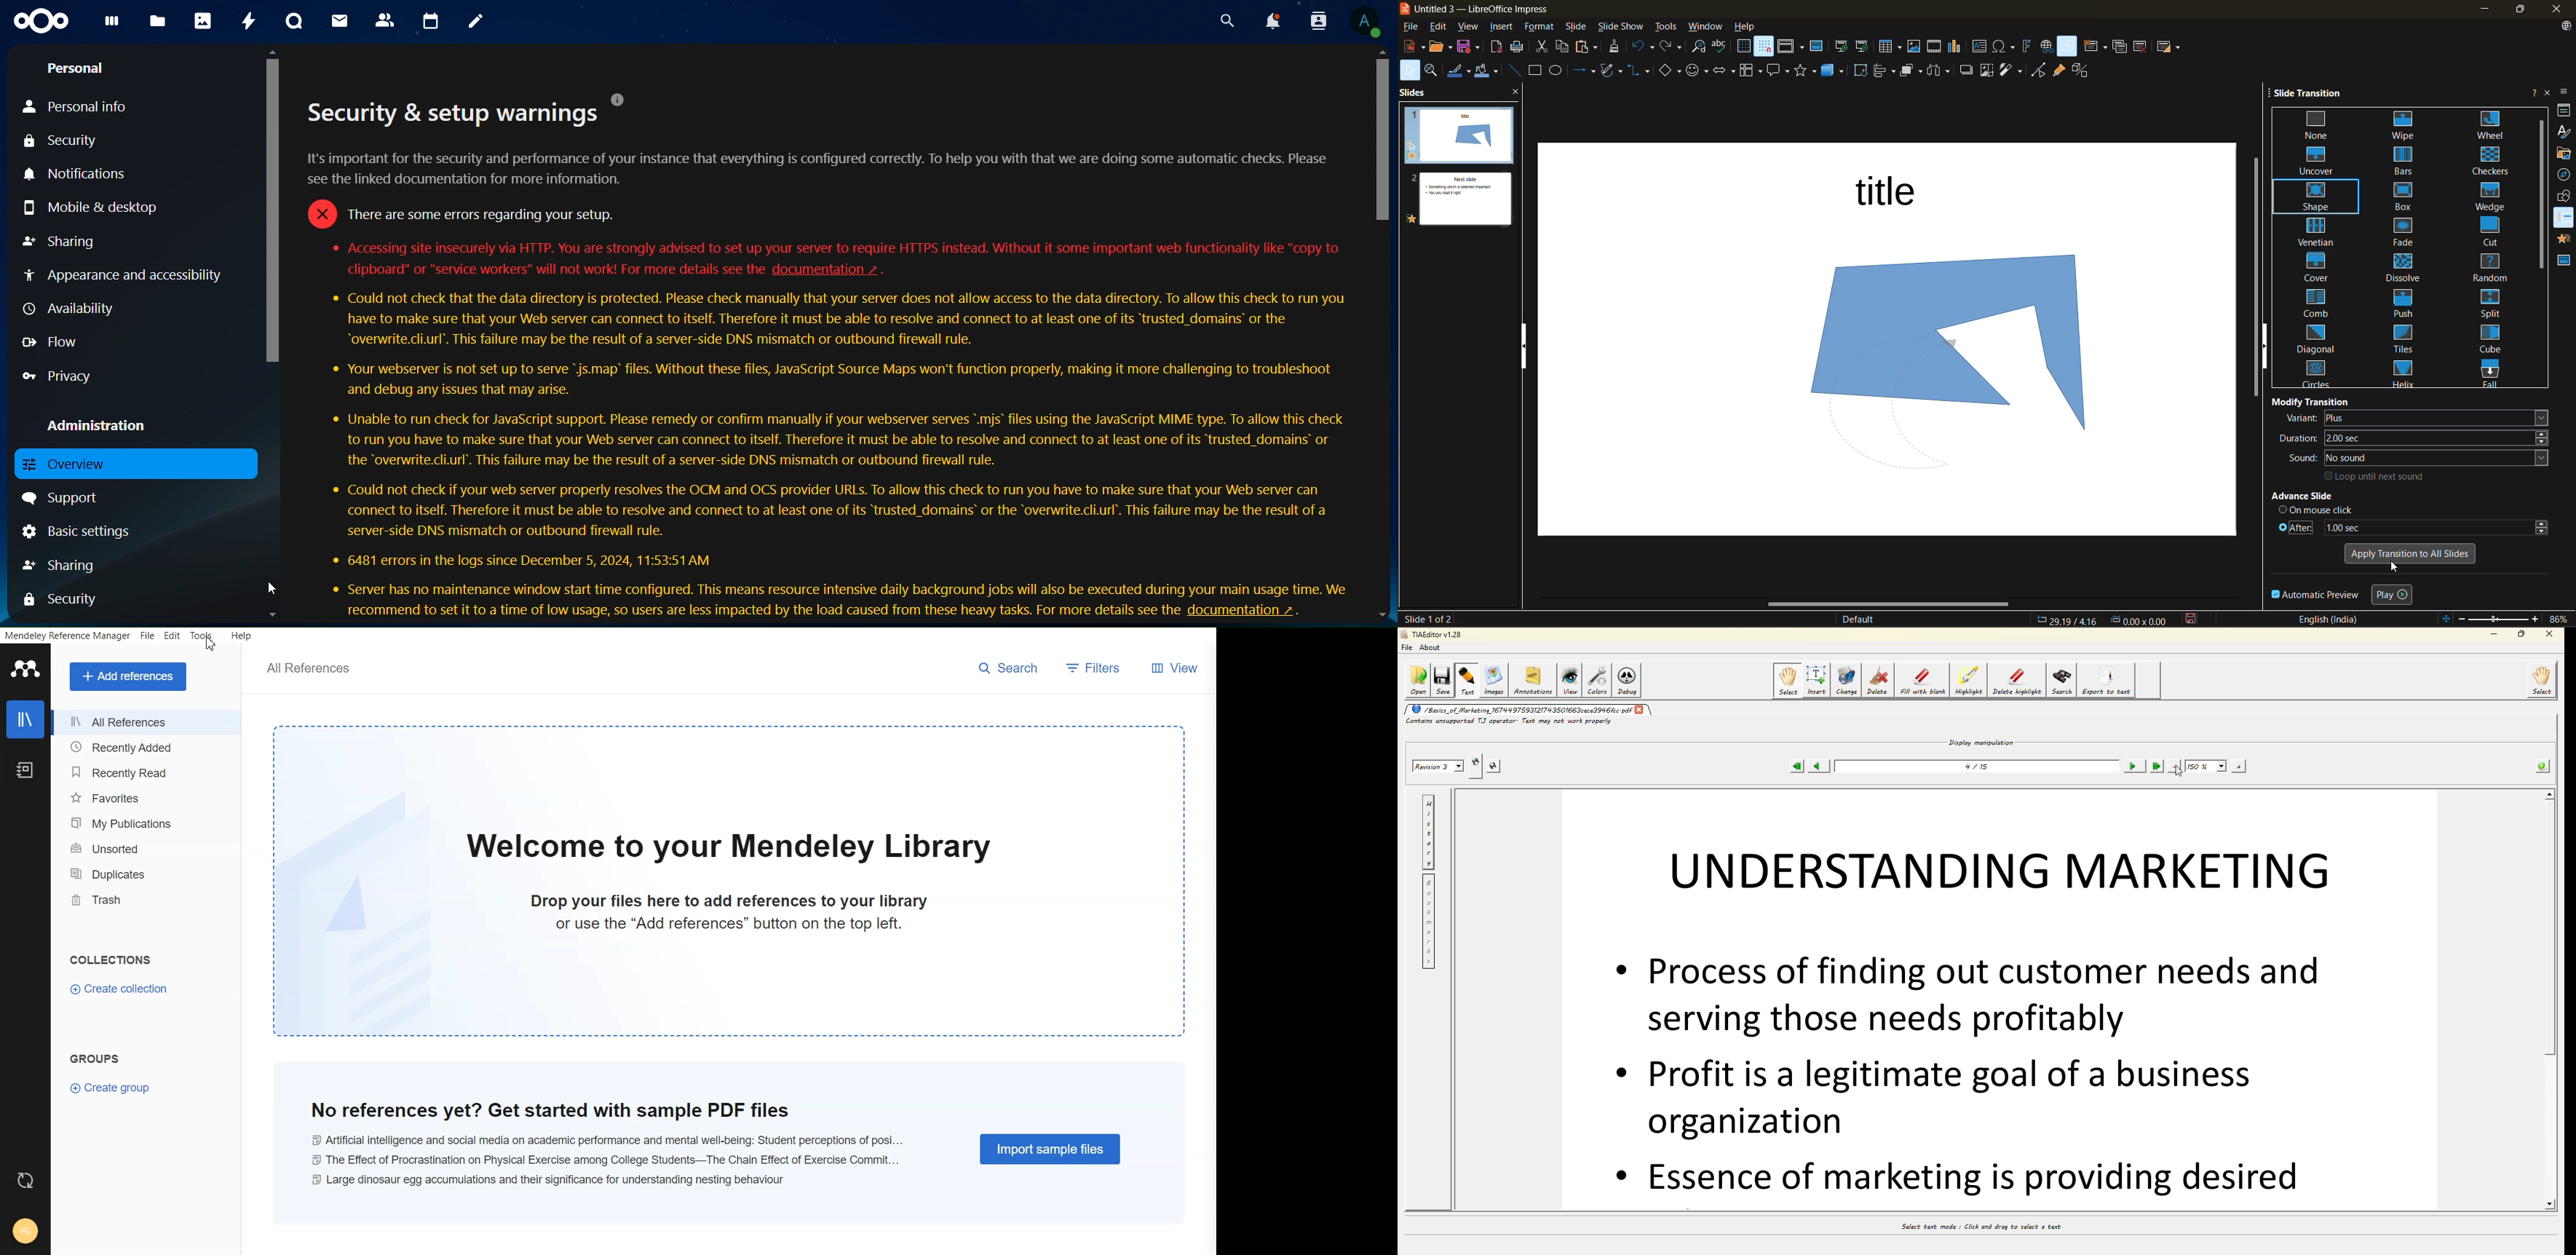 The width and height of the screenshot is (2576, 1260). What do you see at coordinates (146, 797) in the screenshot?
I see `Favorites` at bounding box center [146, 797].